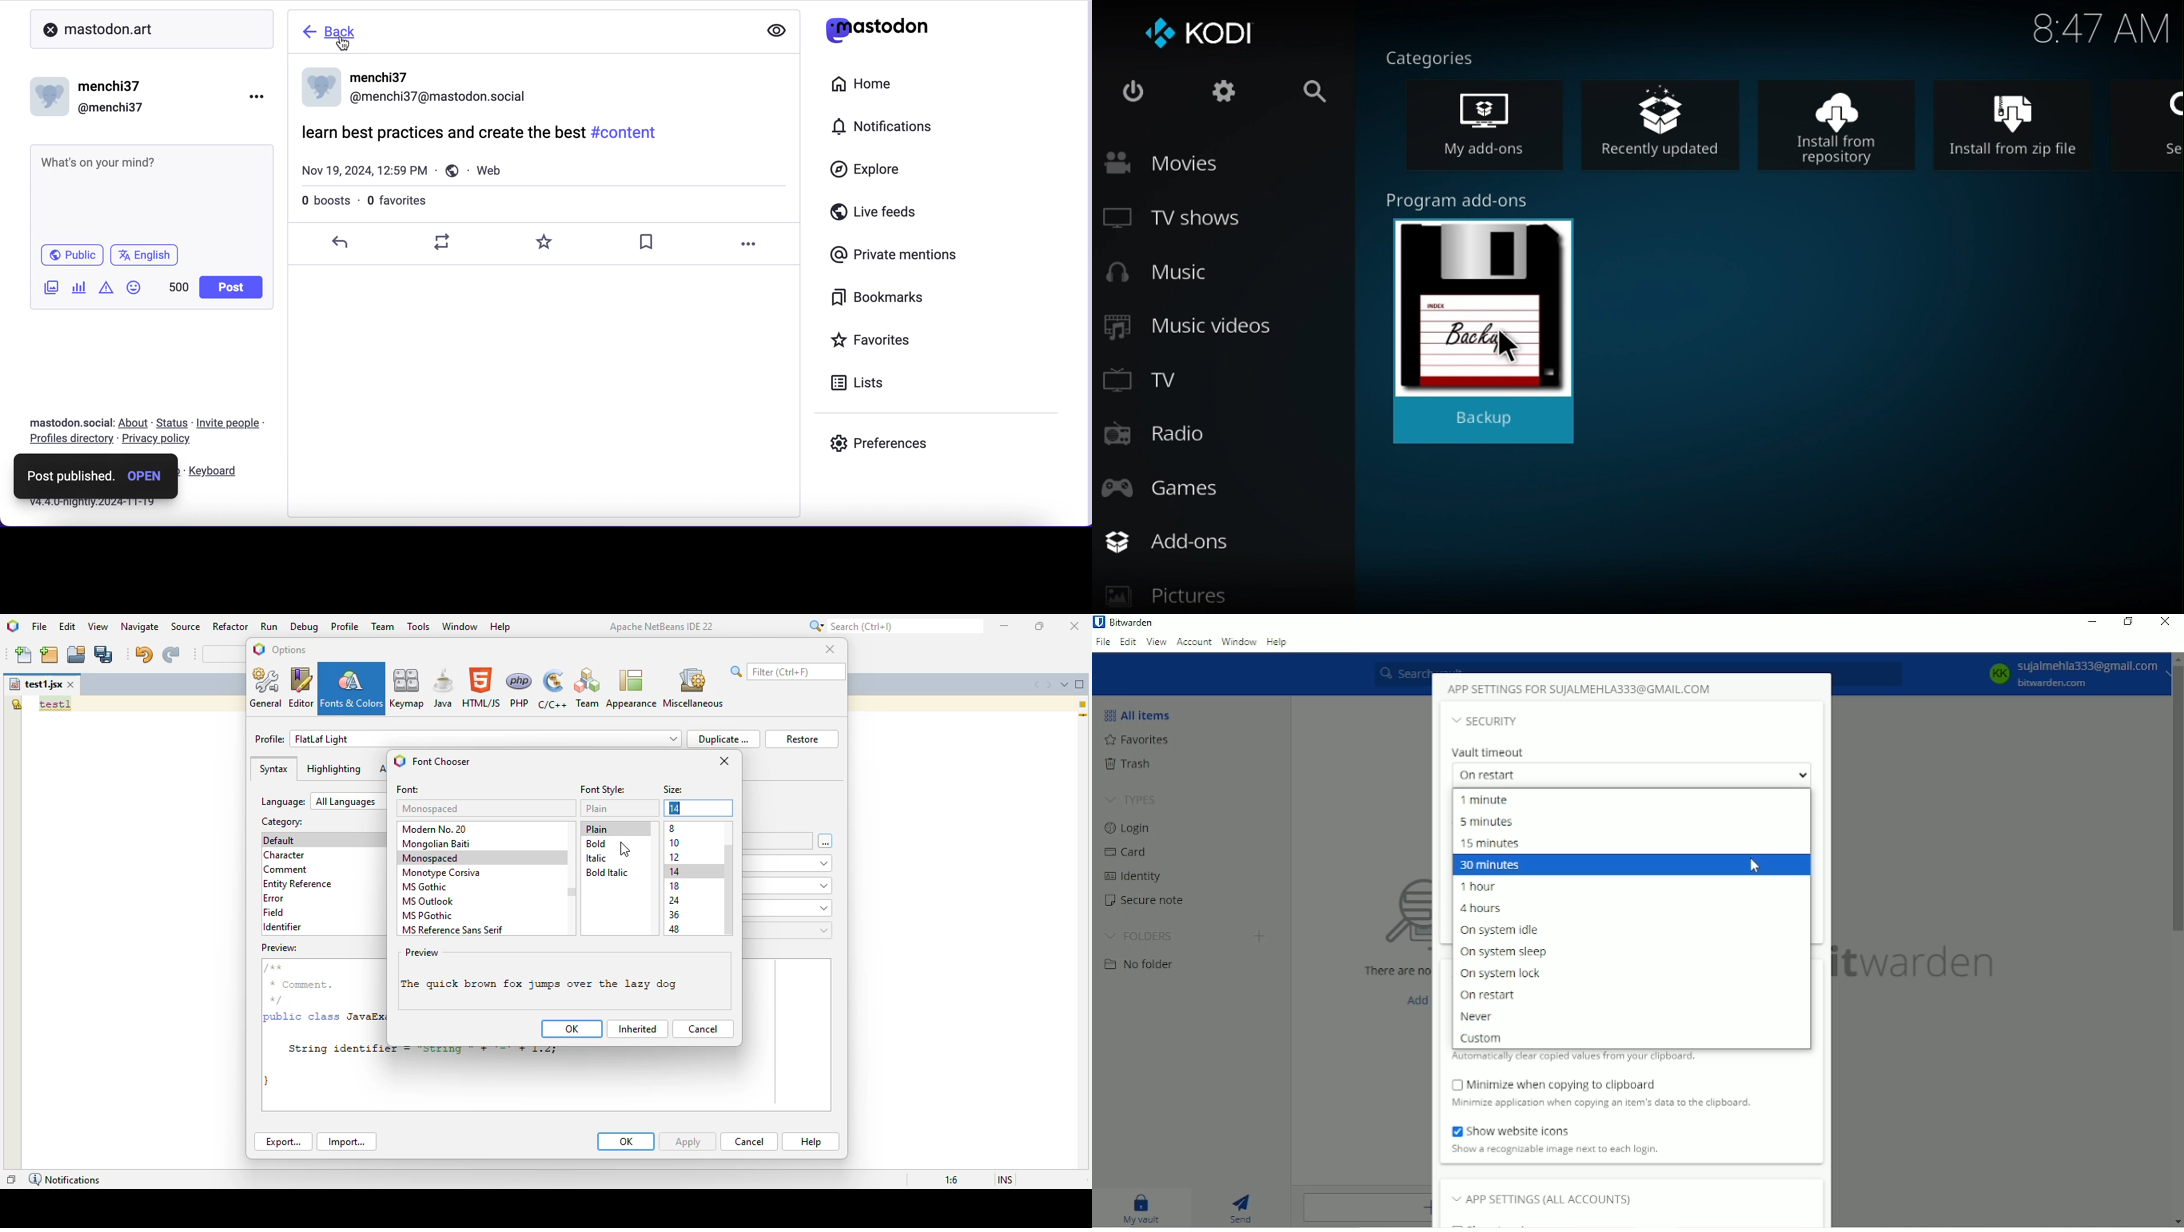 This screenshot has width=2184, height=1232. What do you see at coordinates (382, 78) in the screenshot?
I see `menchi37` at bounding box center [382, 78].